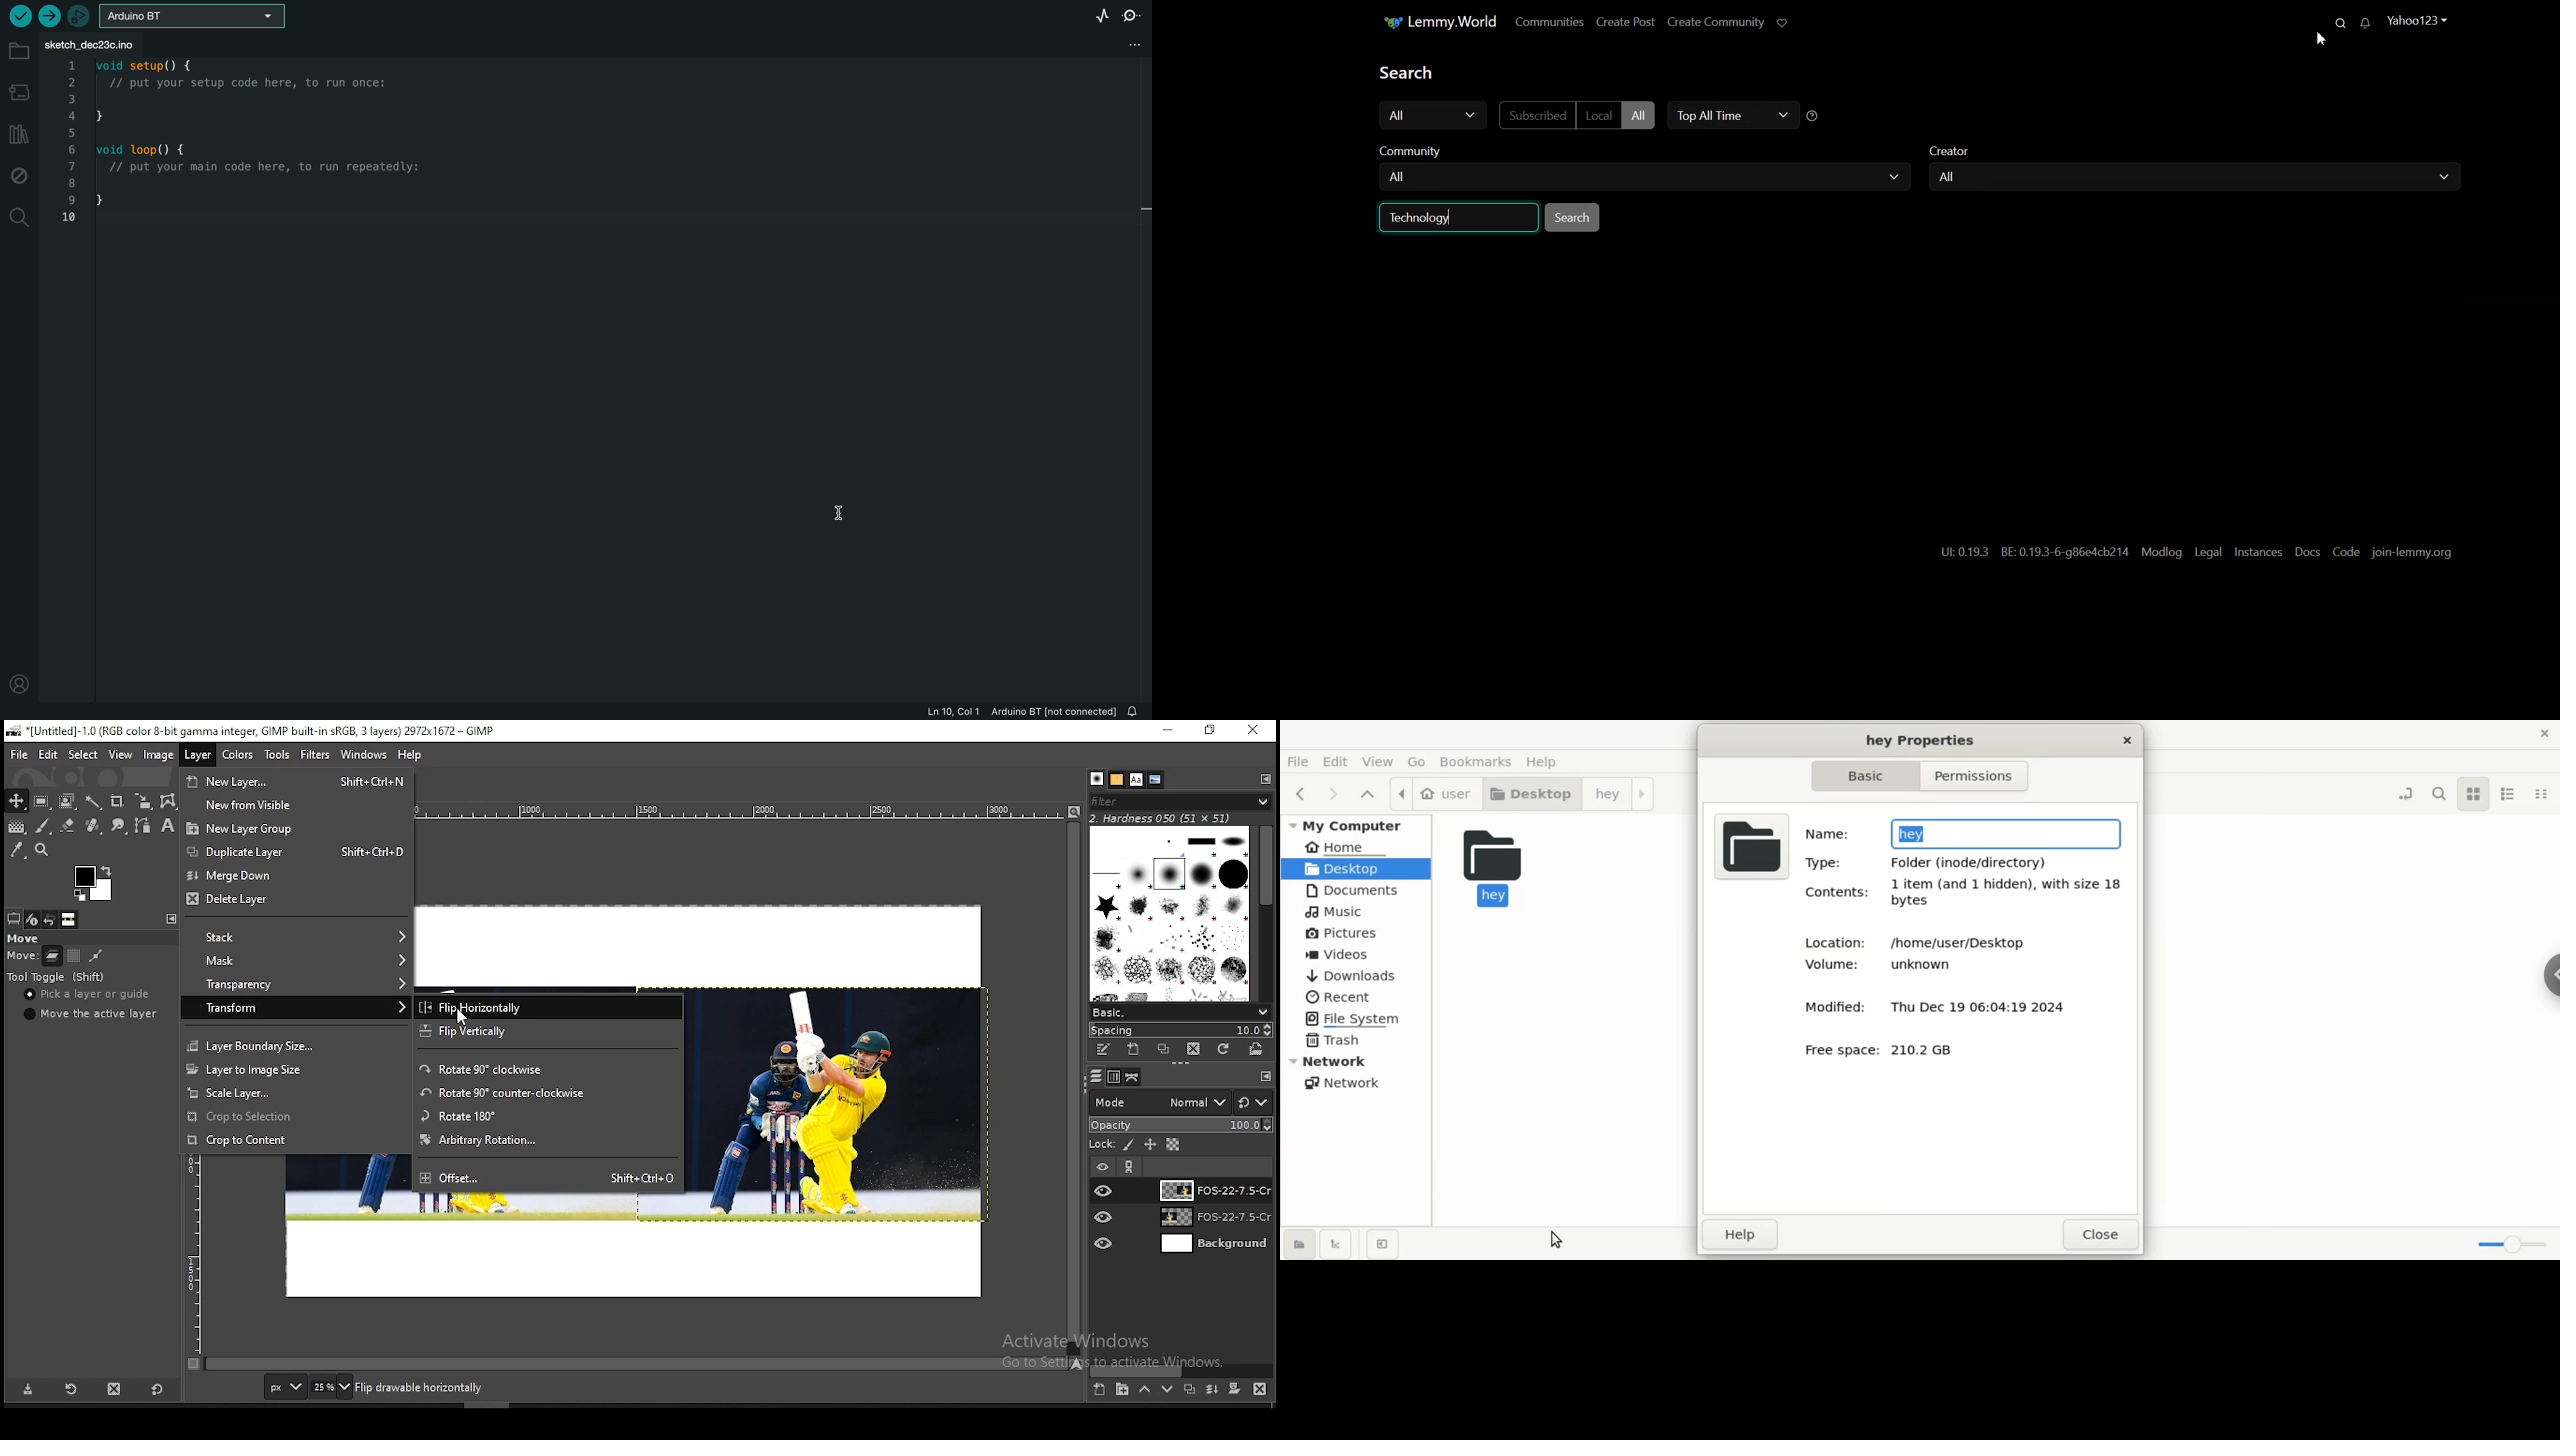 Image resolution: width=2576 pixels, height=1456 pixels. What do you see at coordinates (1172, 1145) in the screenshot?
I see `lock alpha channel` at bounding box center [1172, 1145].